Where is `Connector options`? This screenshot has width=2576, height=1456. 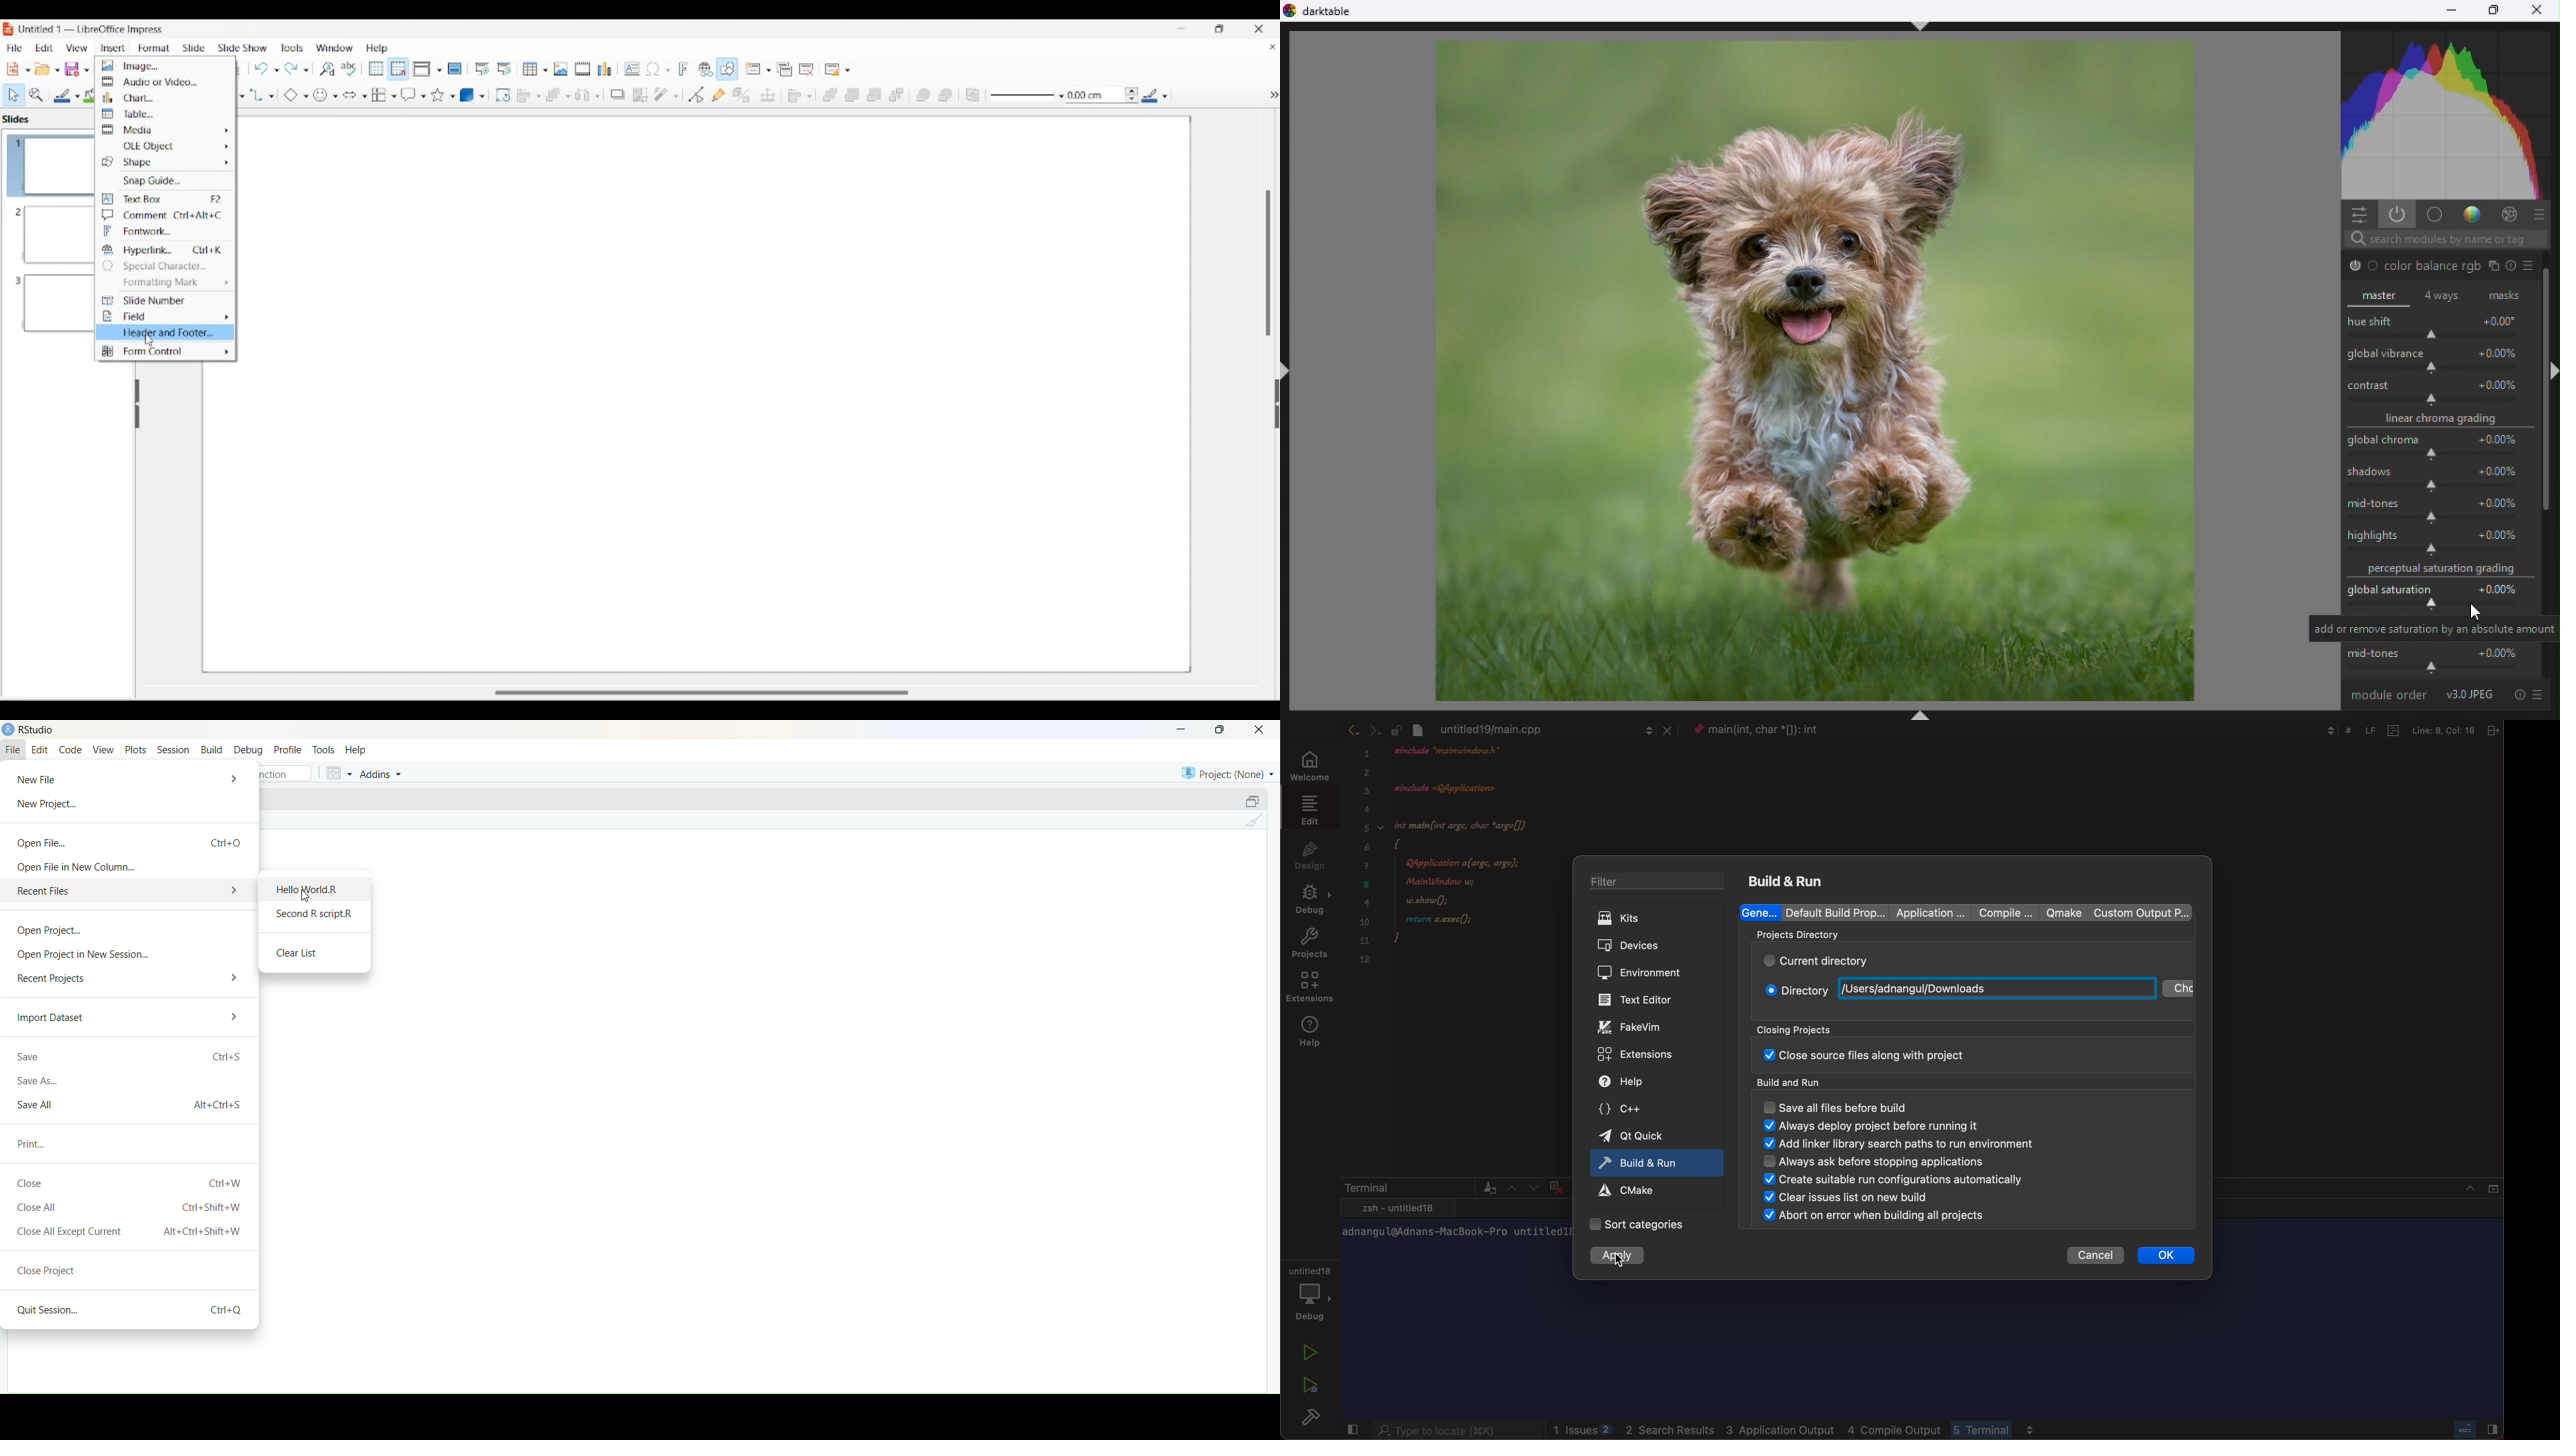
Connector options is located at coordinates (262, 95).